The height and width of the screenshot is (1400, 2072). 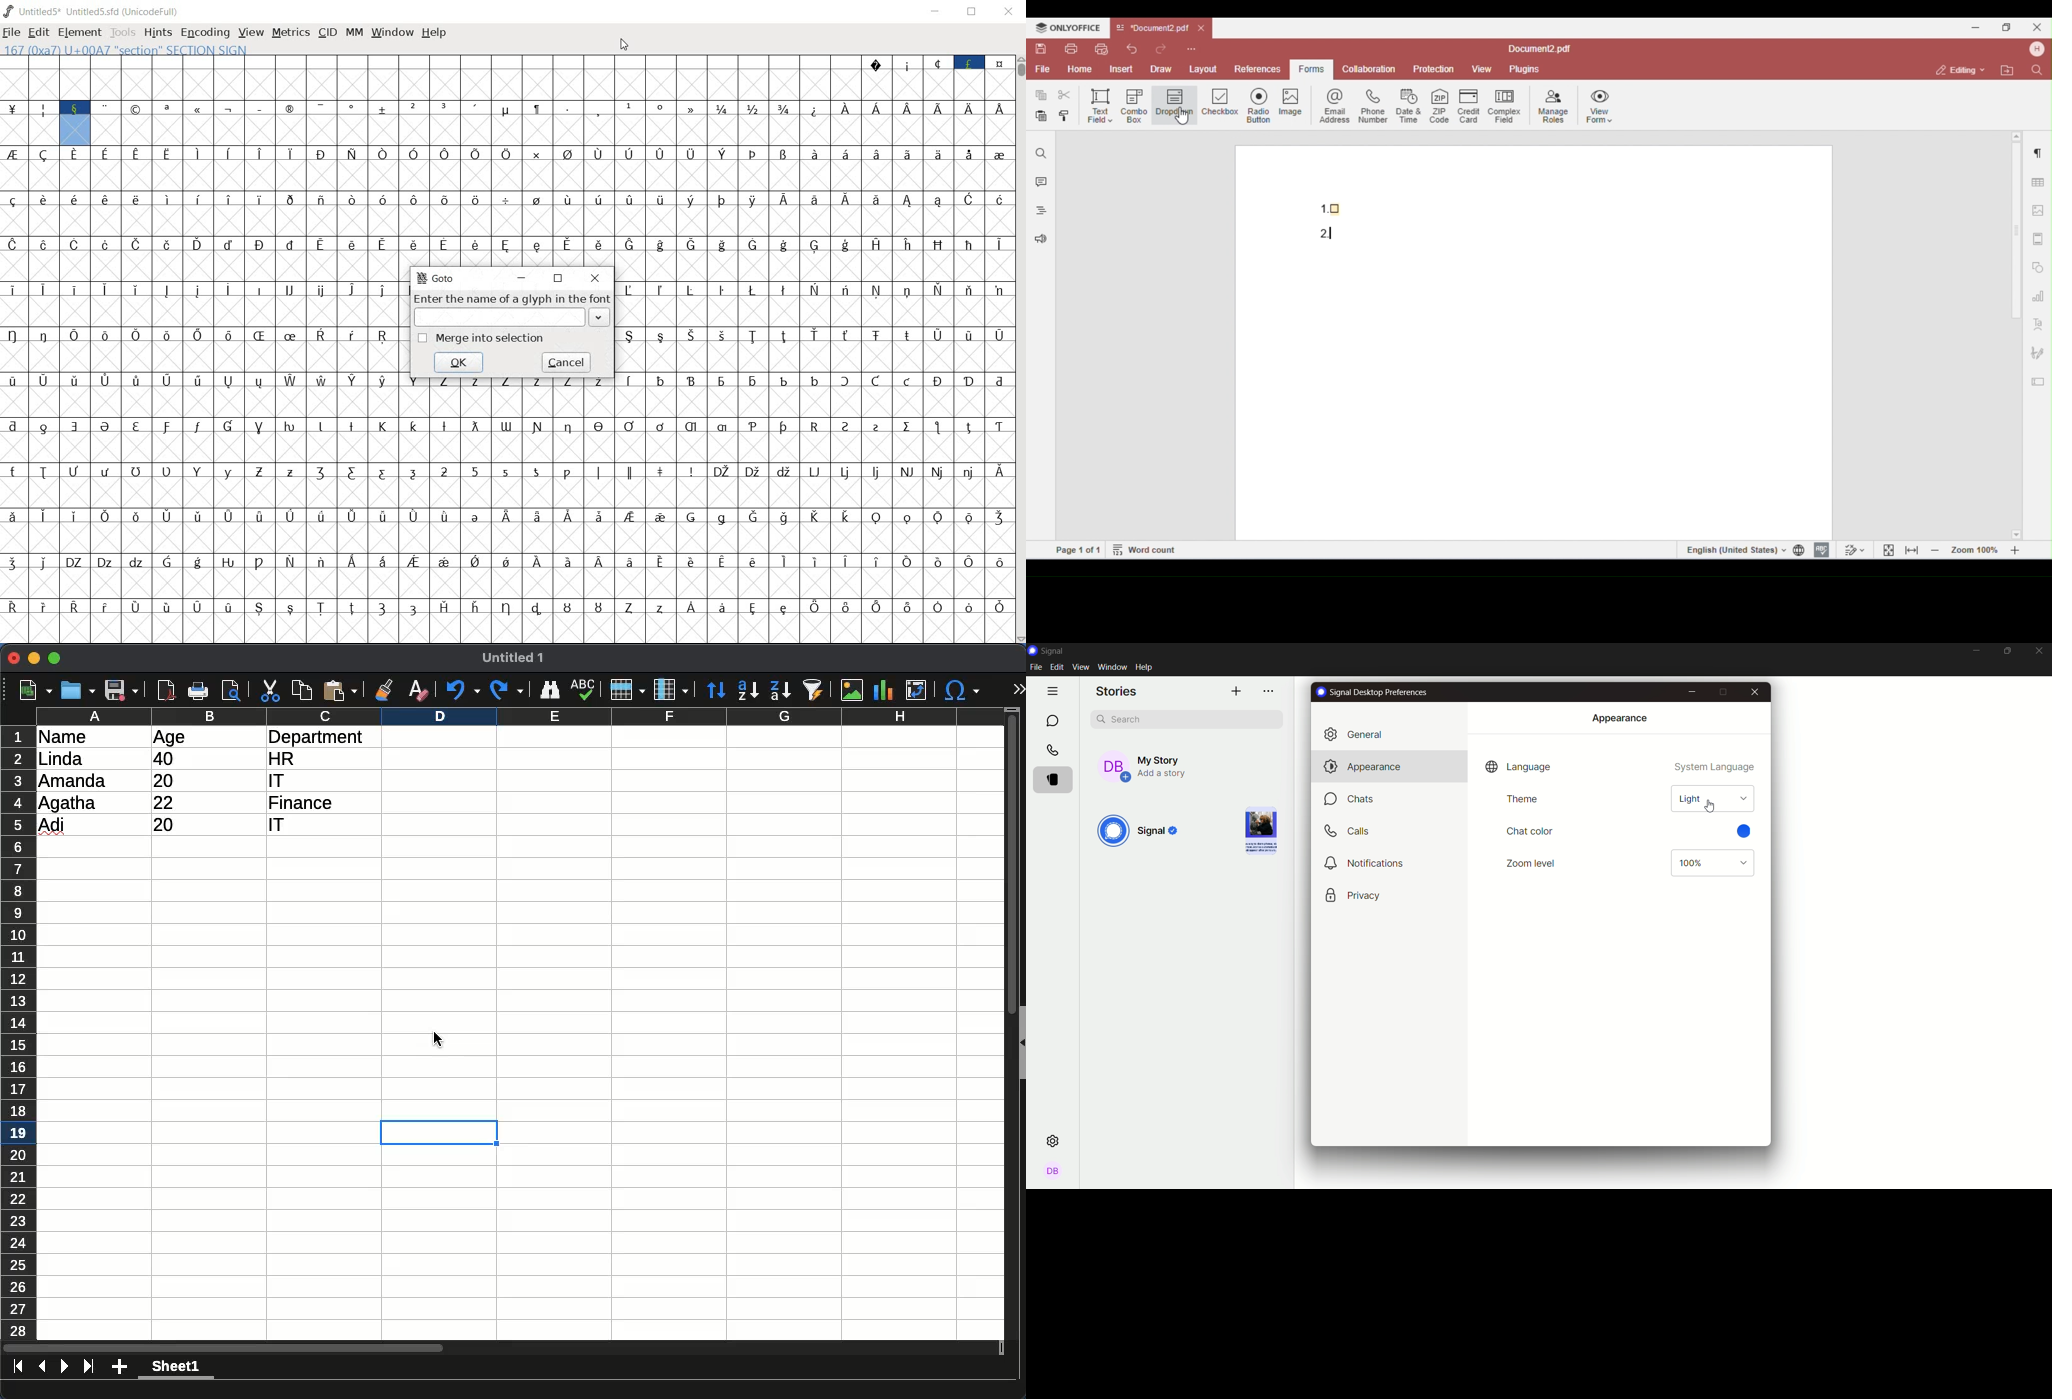 What do you see at coordinates (1038, 668) in the screenshot?
I see `file` at bounding box center [1038, 668].